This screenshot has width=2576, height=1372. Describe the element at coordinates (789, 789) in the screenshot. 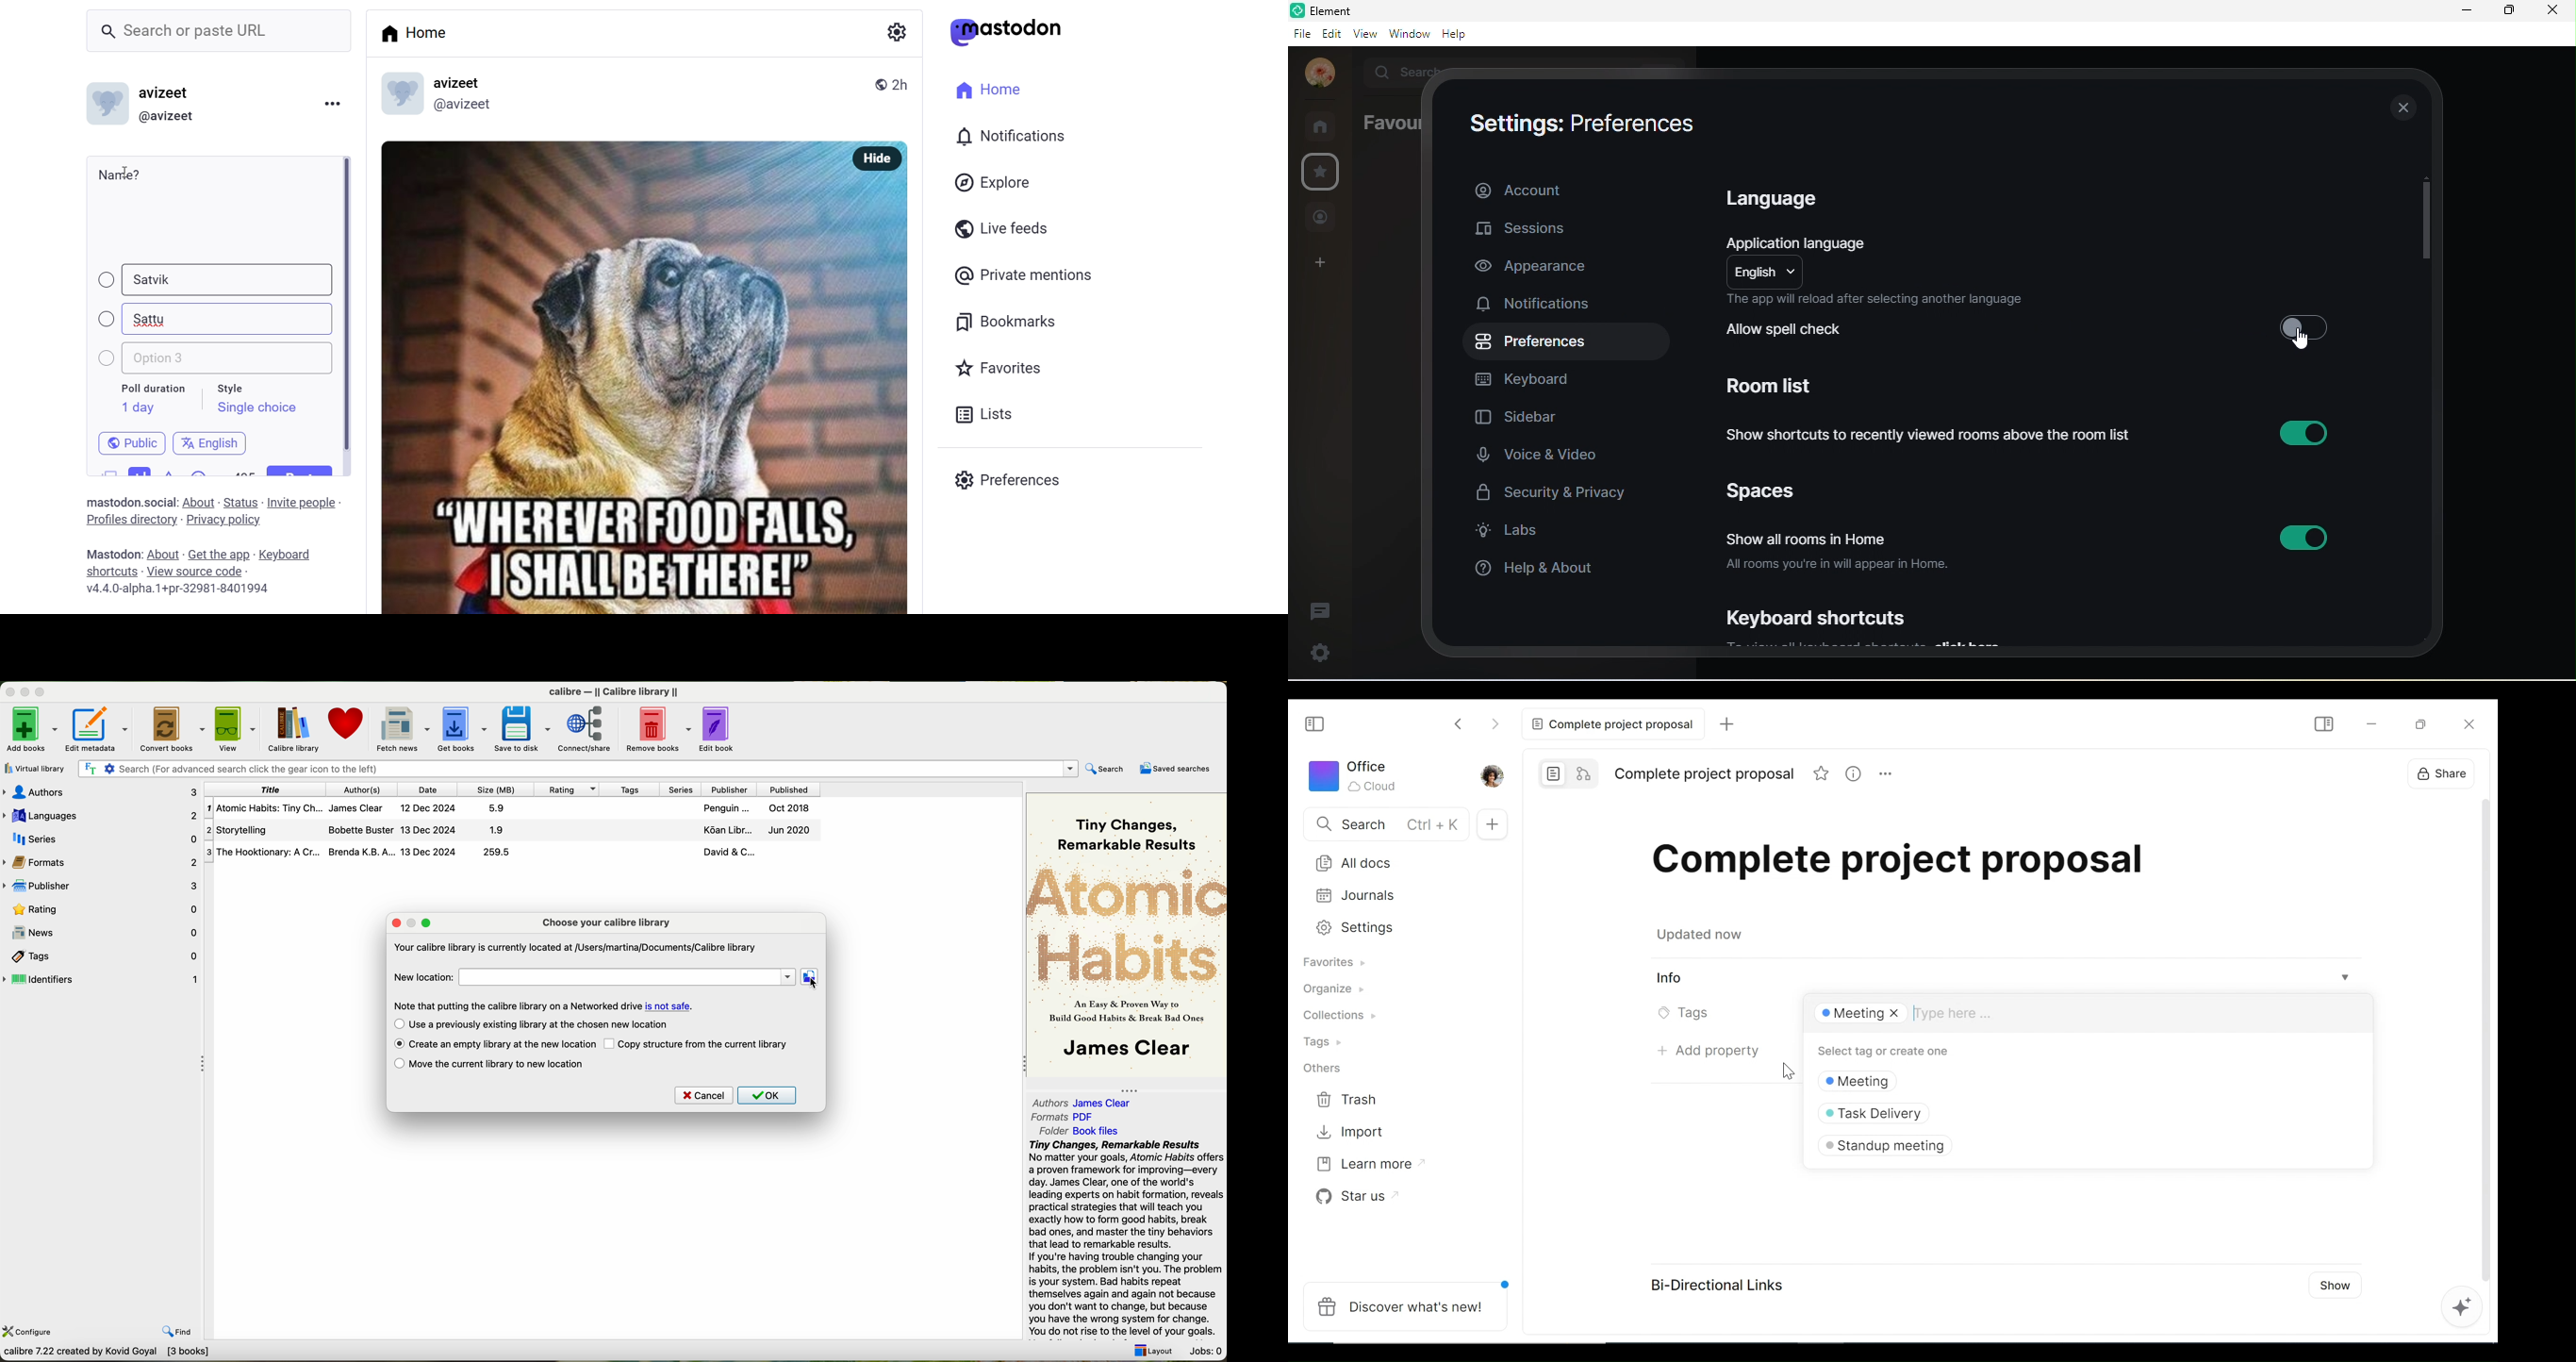

I see `published` at that location.